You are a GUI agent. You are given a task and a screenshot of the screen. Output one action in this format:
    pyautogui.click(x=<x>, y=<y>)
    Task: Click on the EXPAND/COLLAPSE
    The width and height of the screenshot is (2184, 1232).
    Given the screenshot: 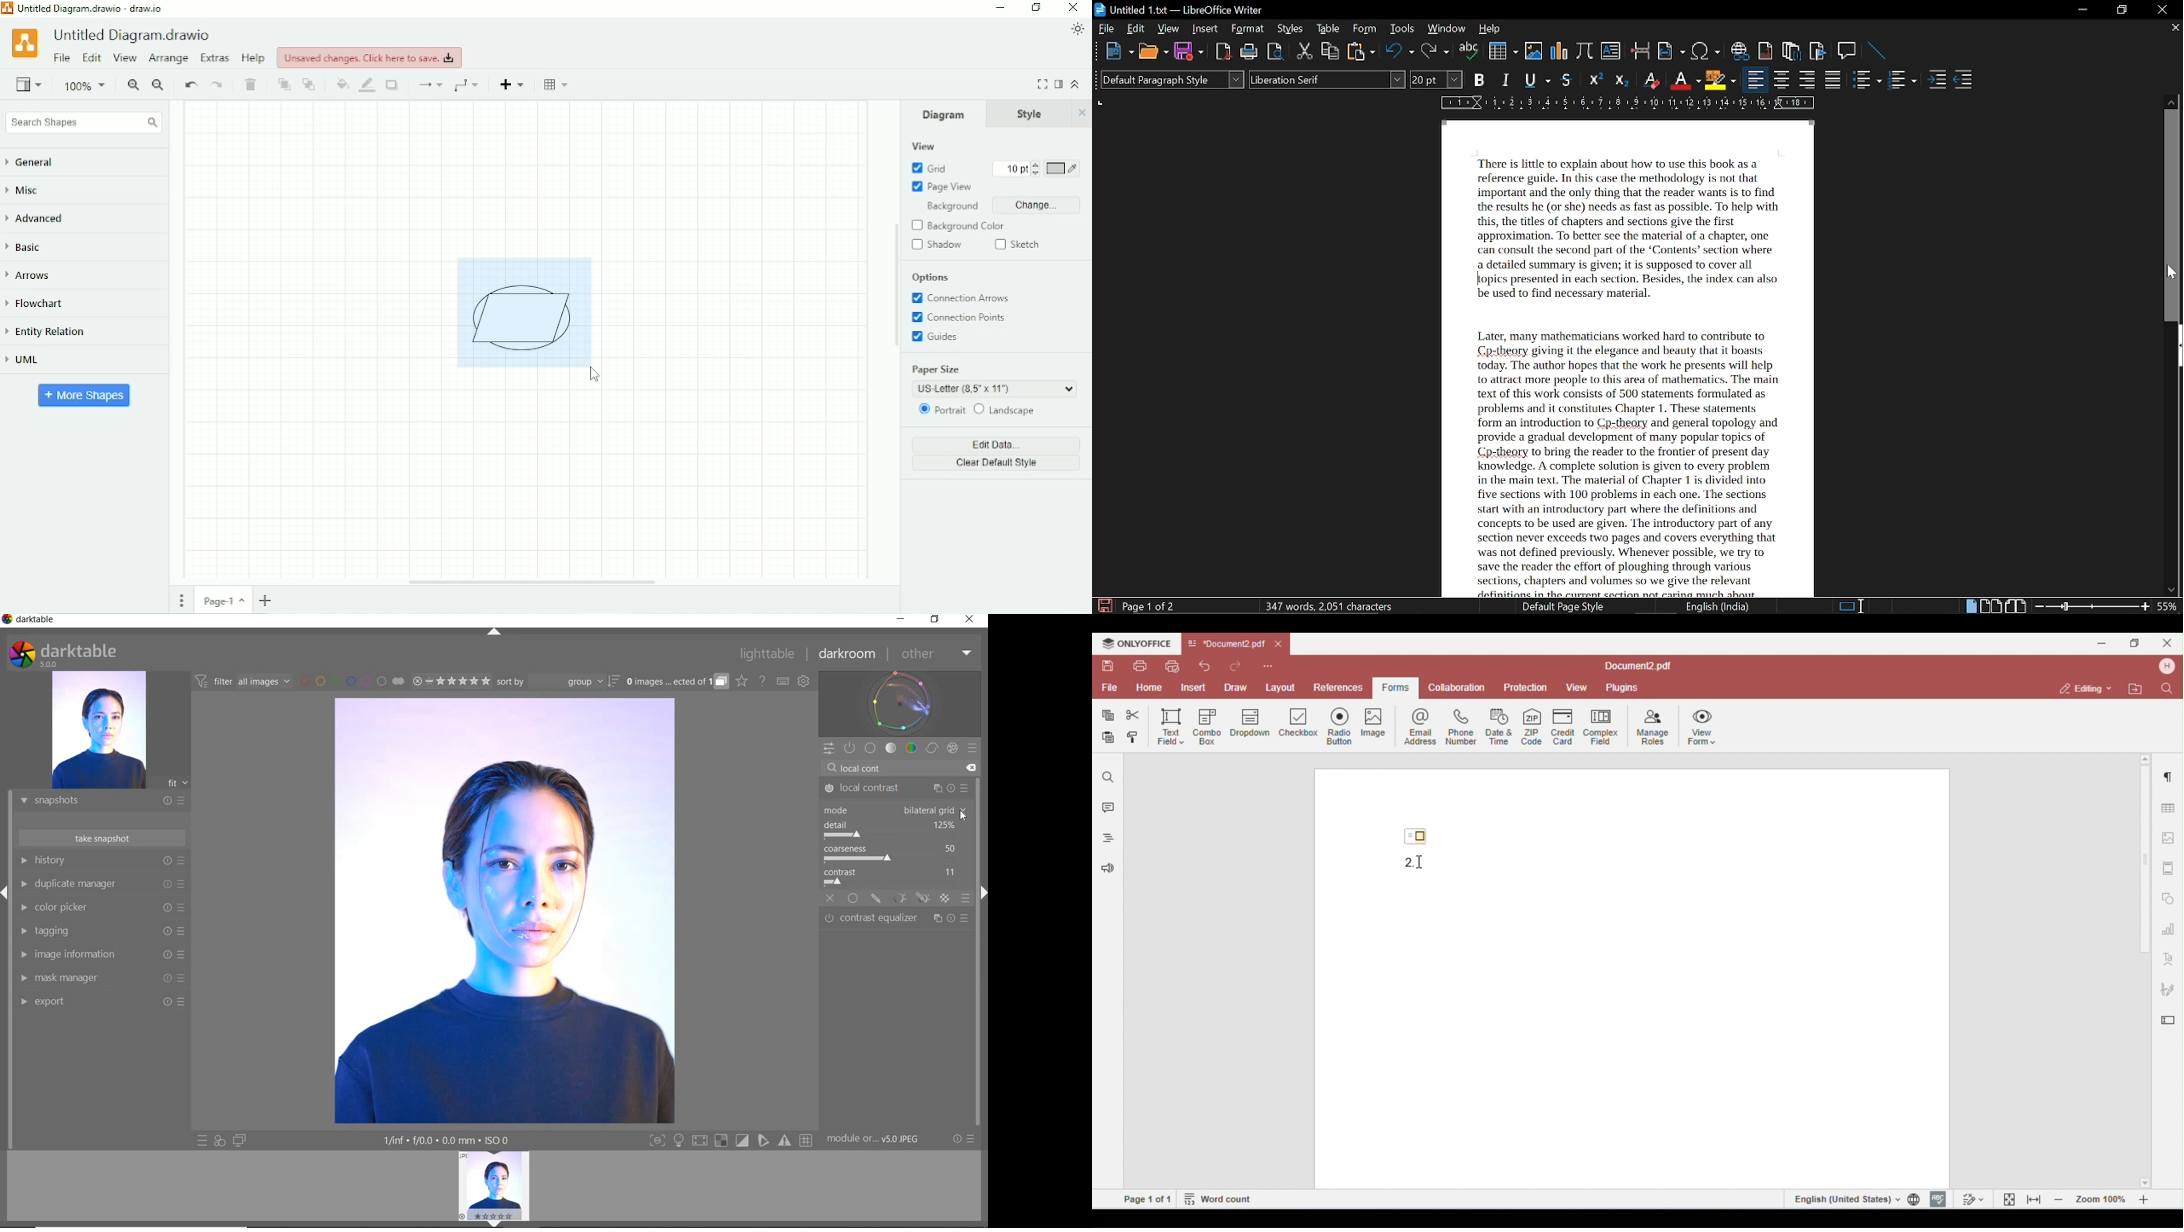 What is the action you would take?
    pyautogui.click(x=496, y=633)
    